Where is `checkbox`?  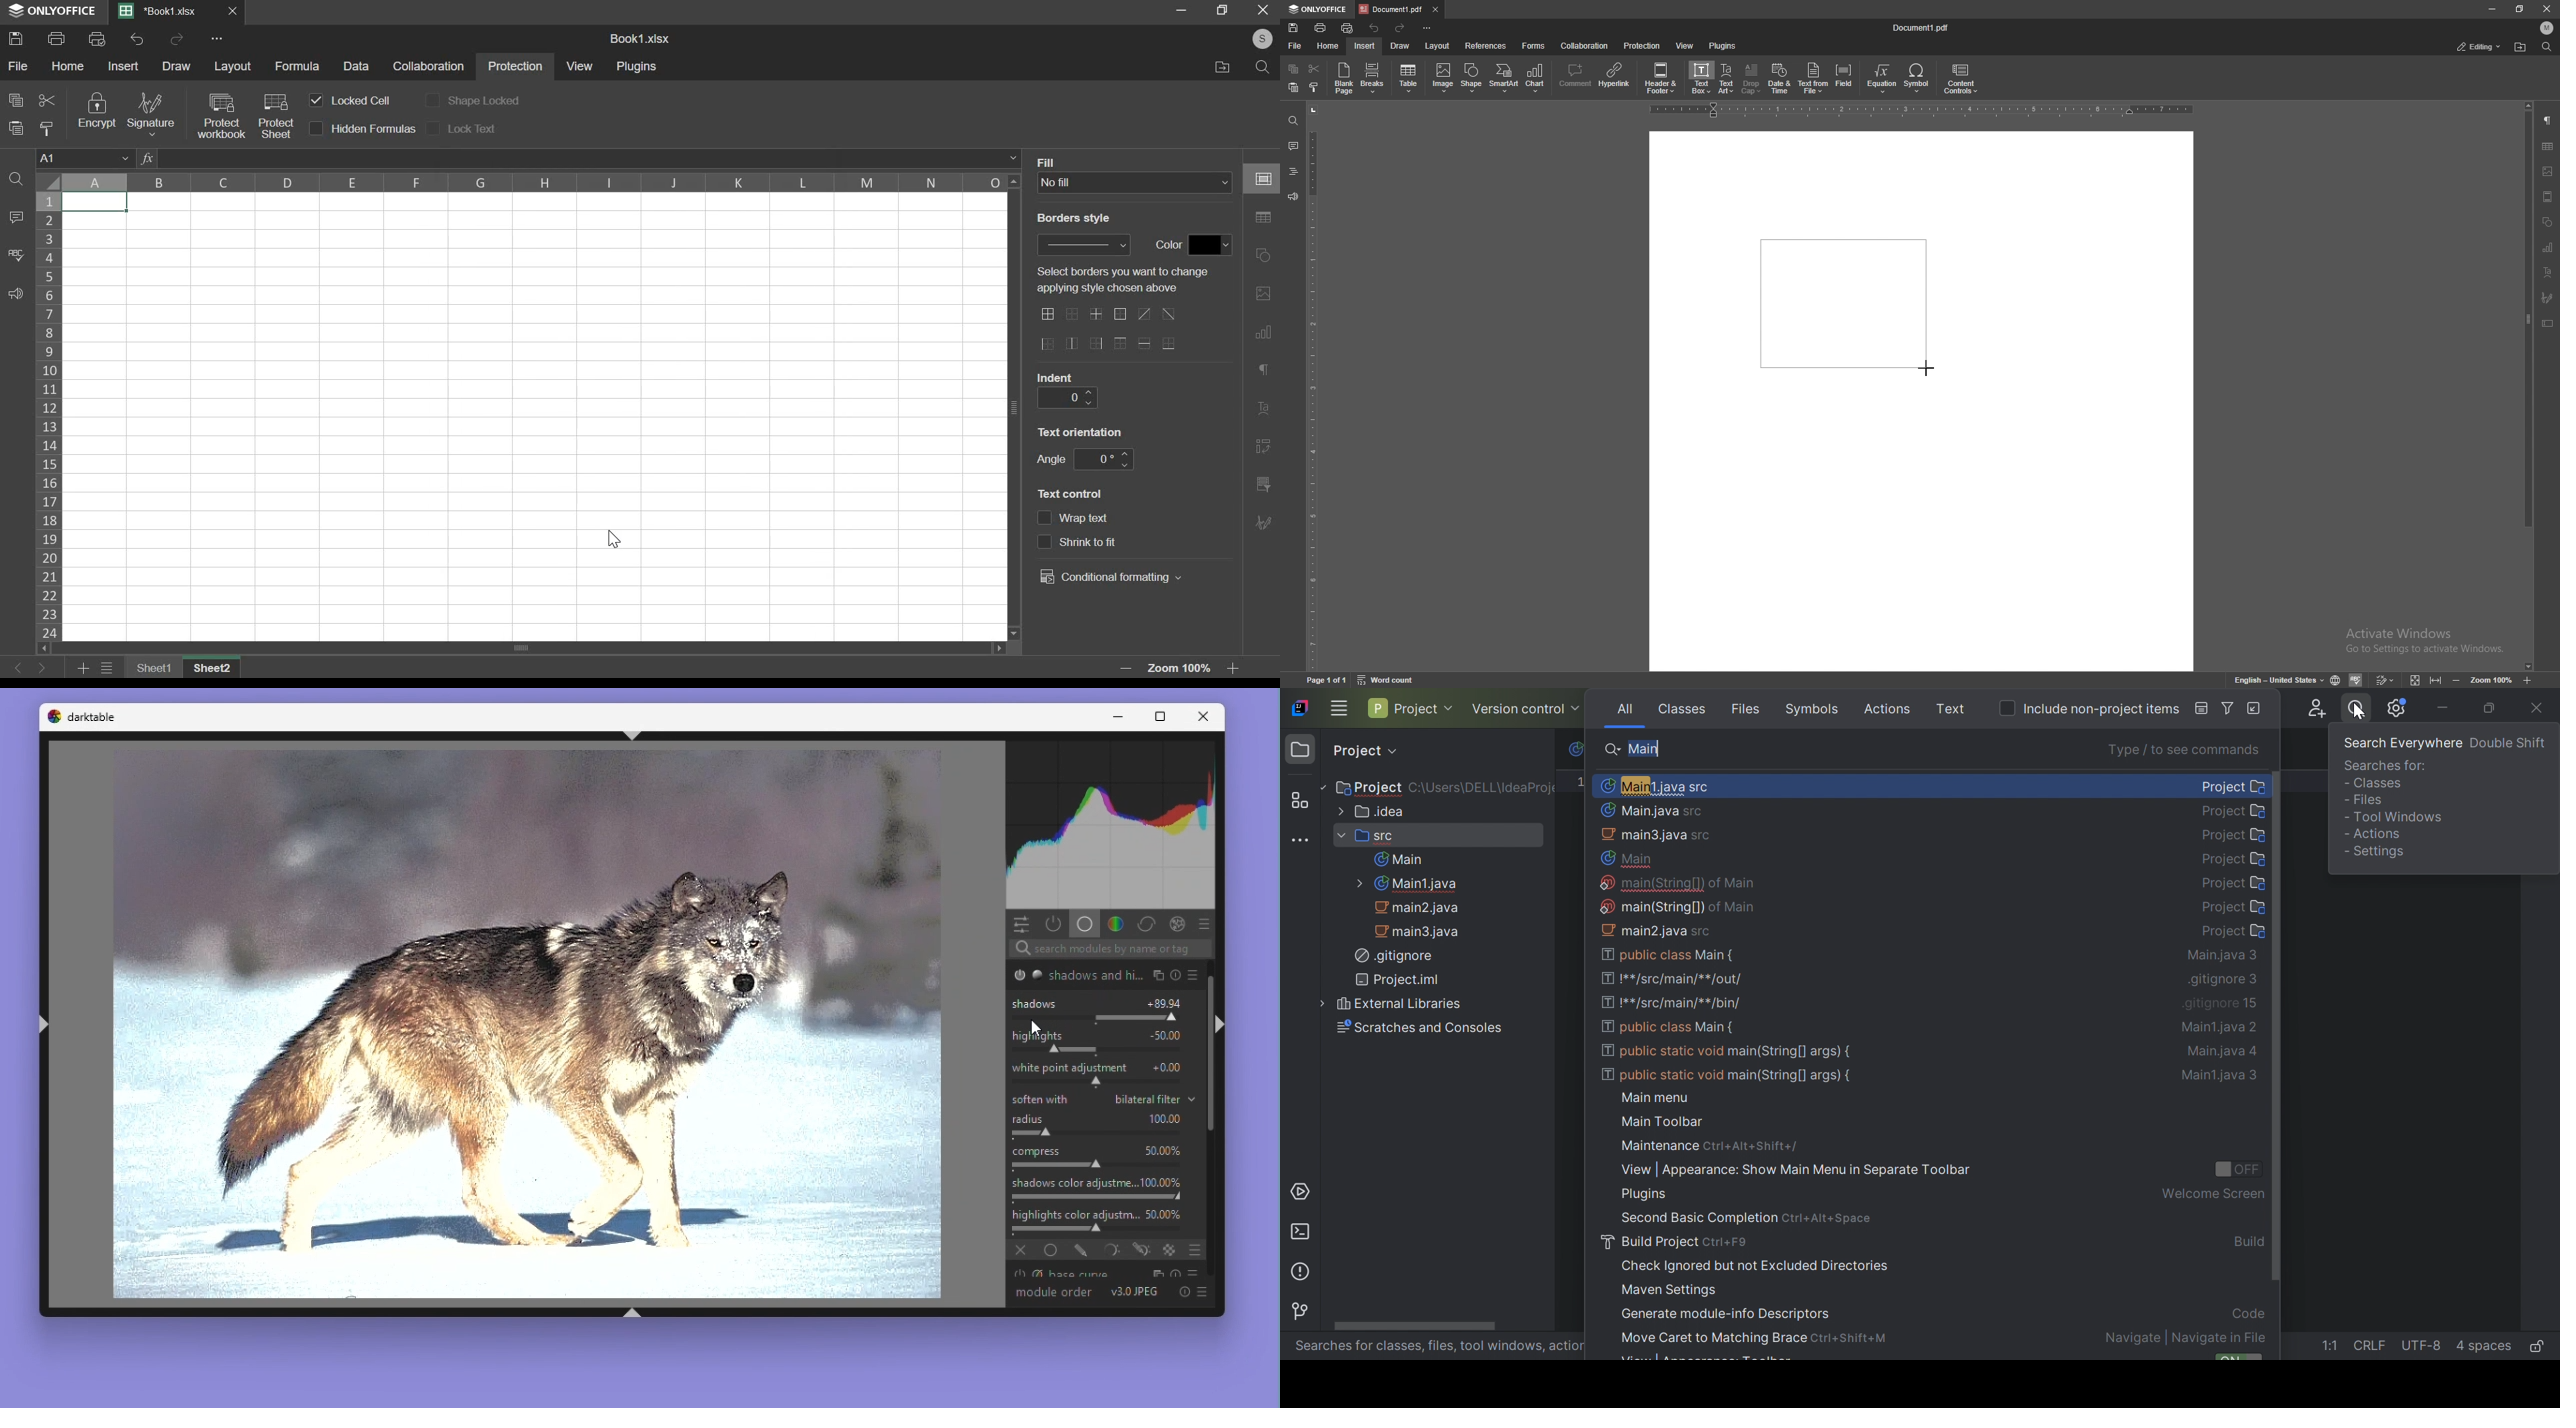
checkbox is located at coordinates (435, 127).